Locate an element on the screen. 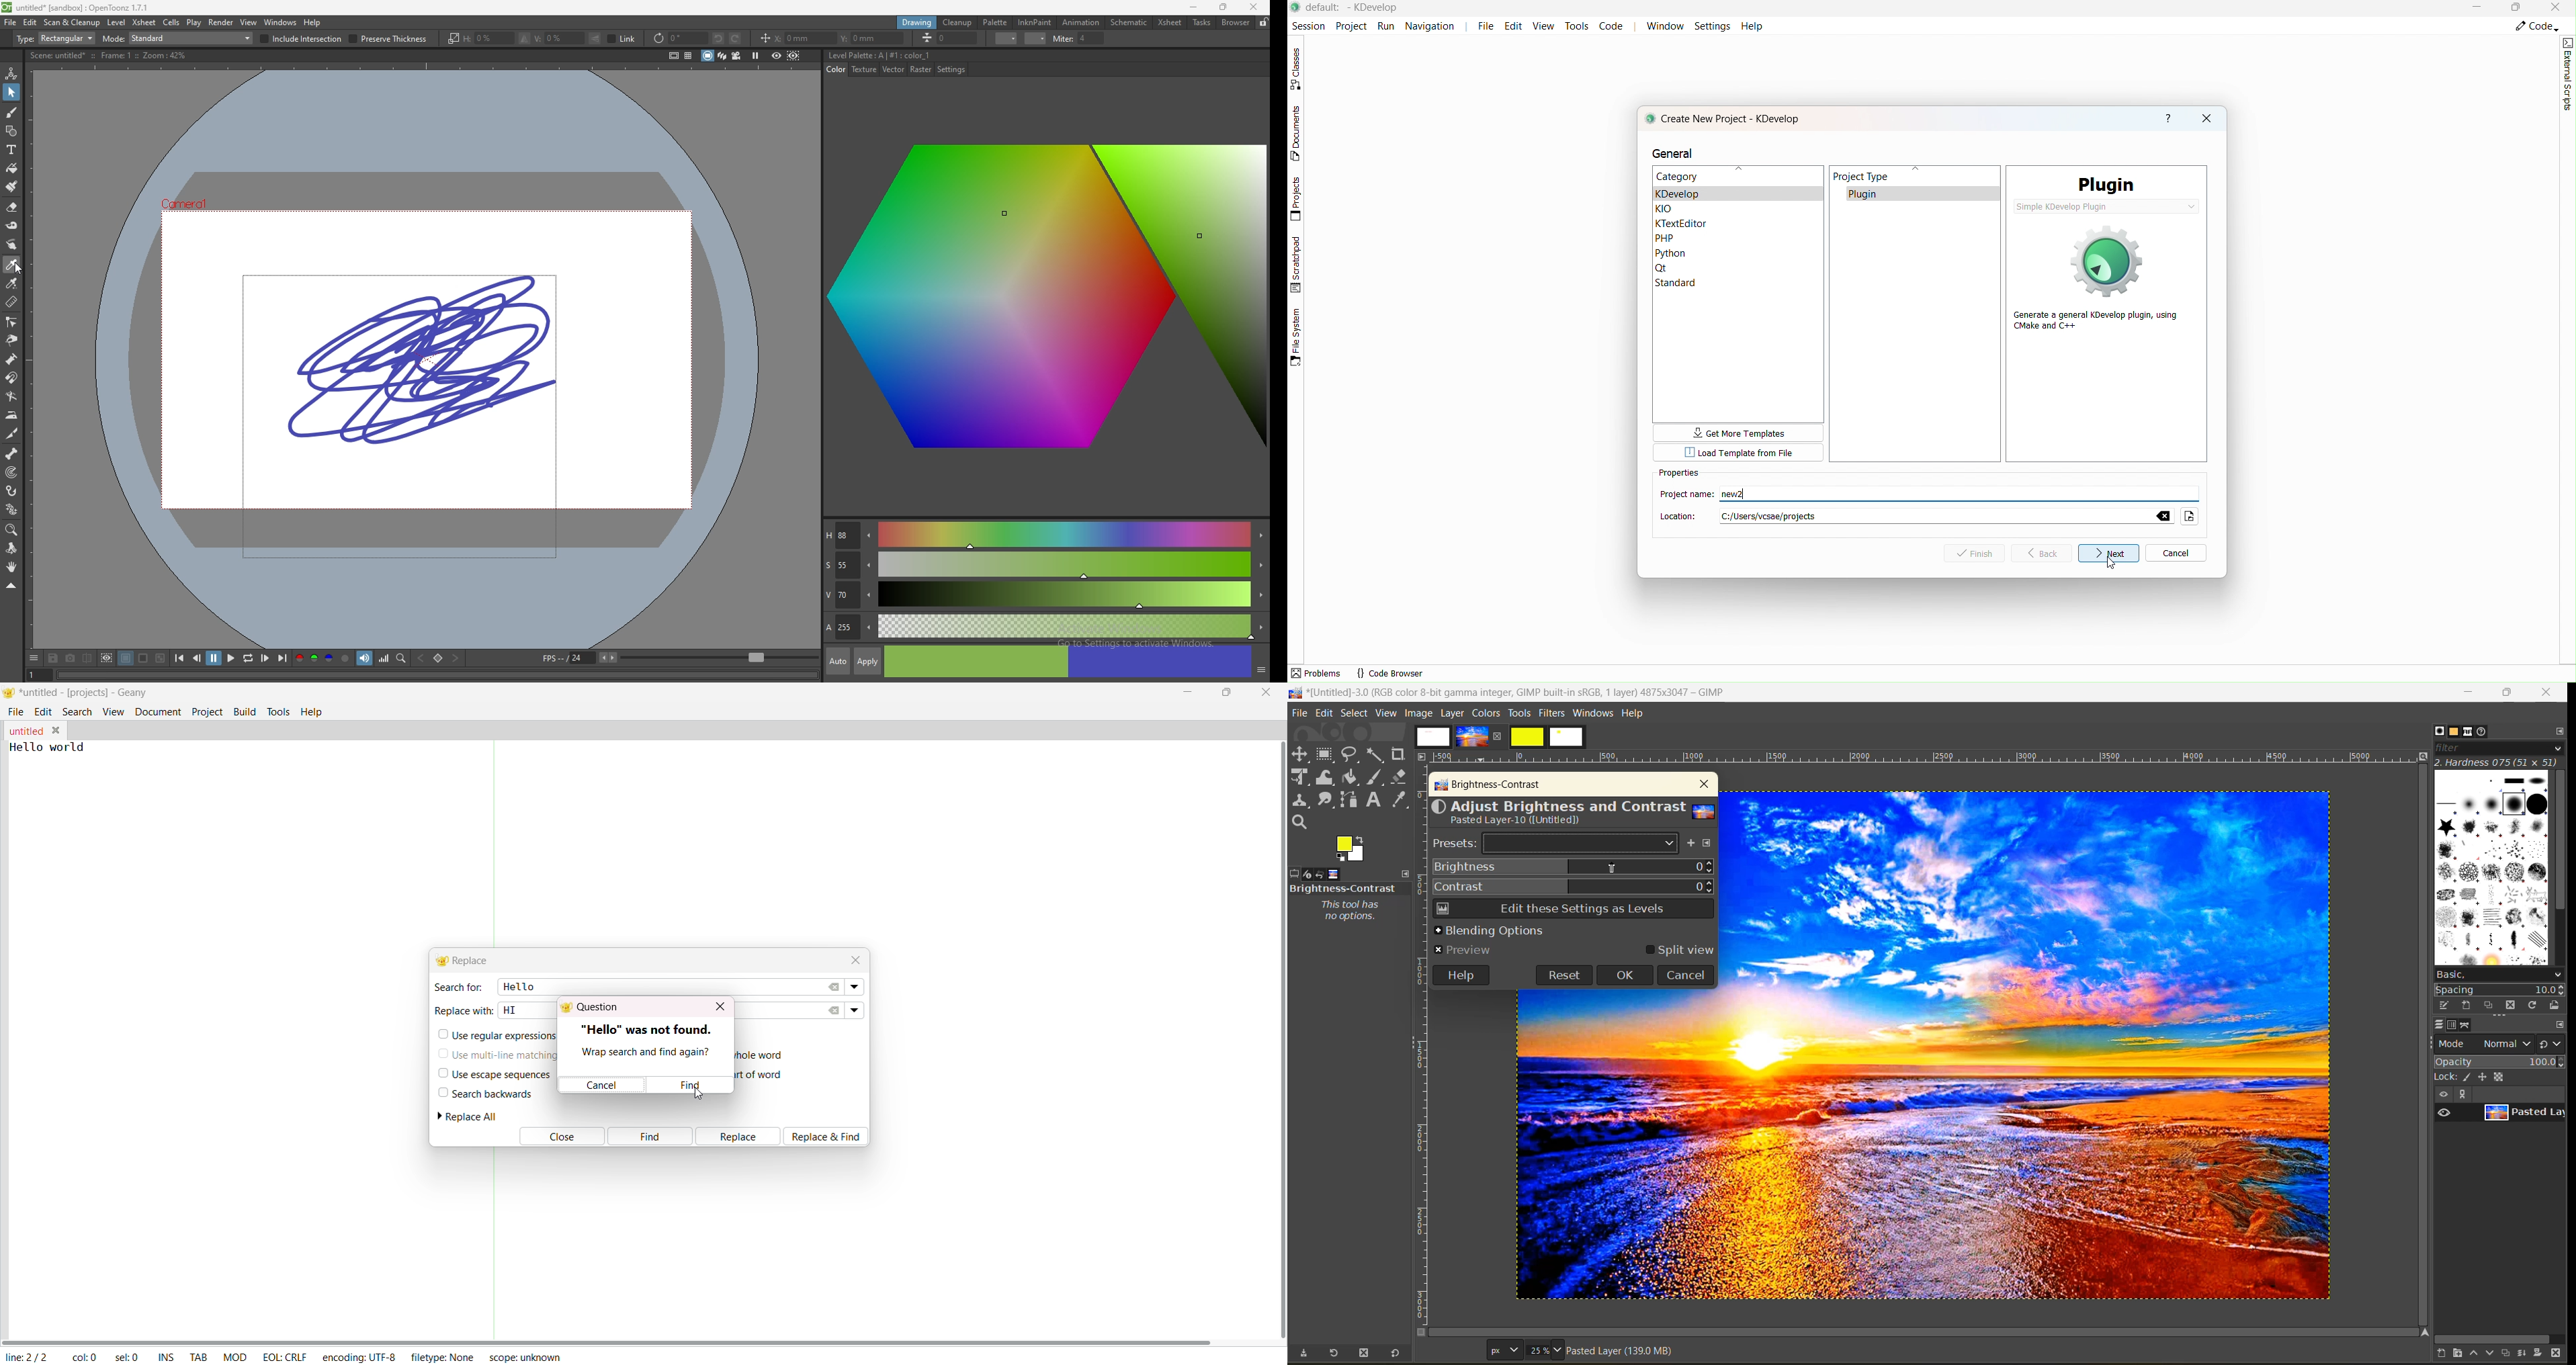  cancel is located at coordinates (1685, 974).